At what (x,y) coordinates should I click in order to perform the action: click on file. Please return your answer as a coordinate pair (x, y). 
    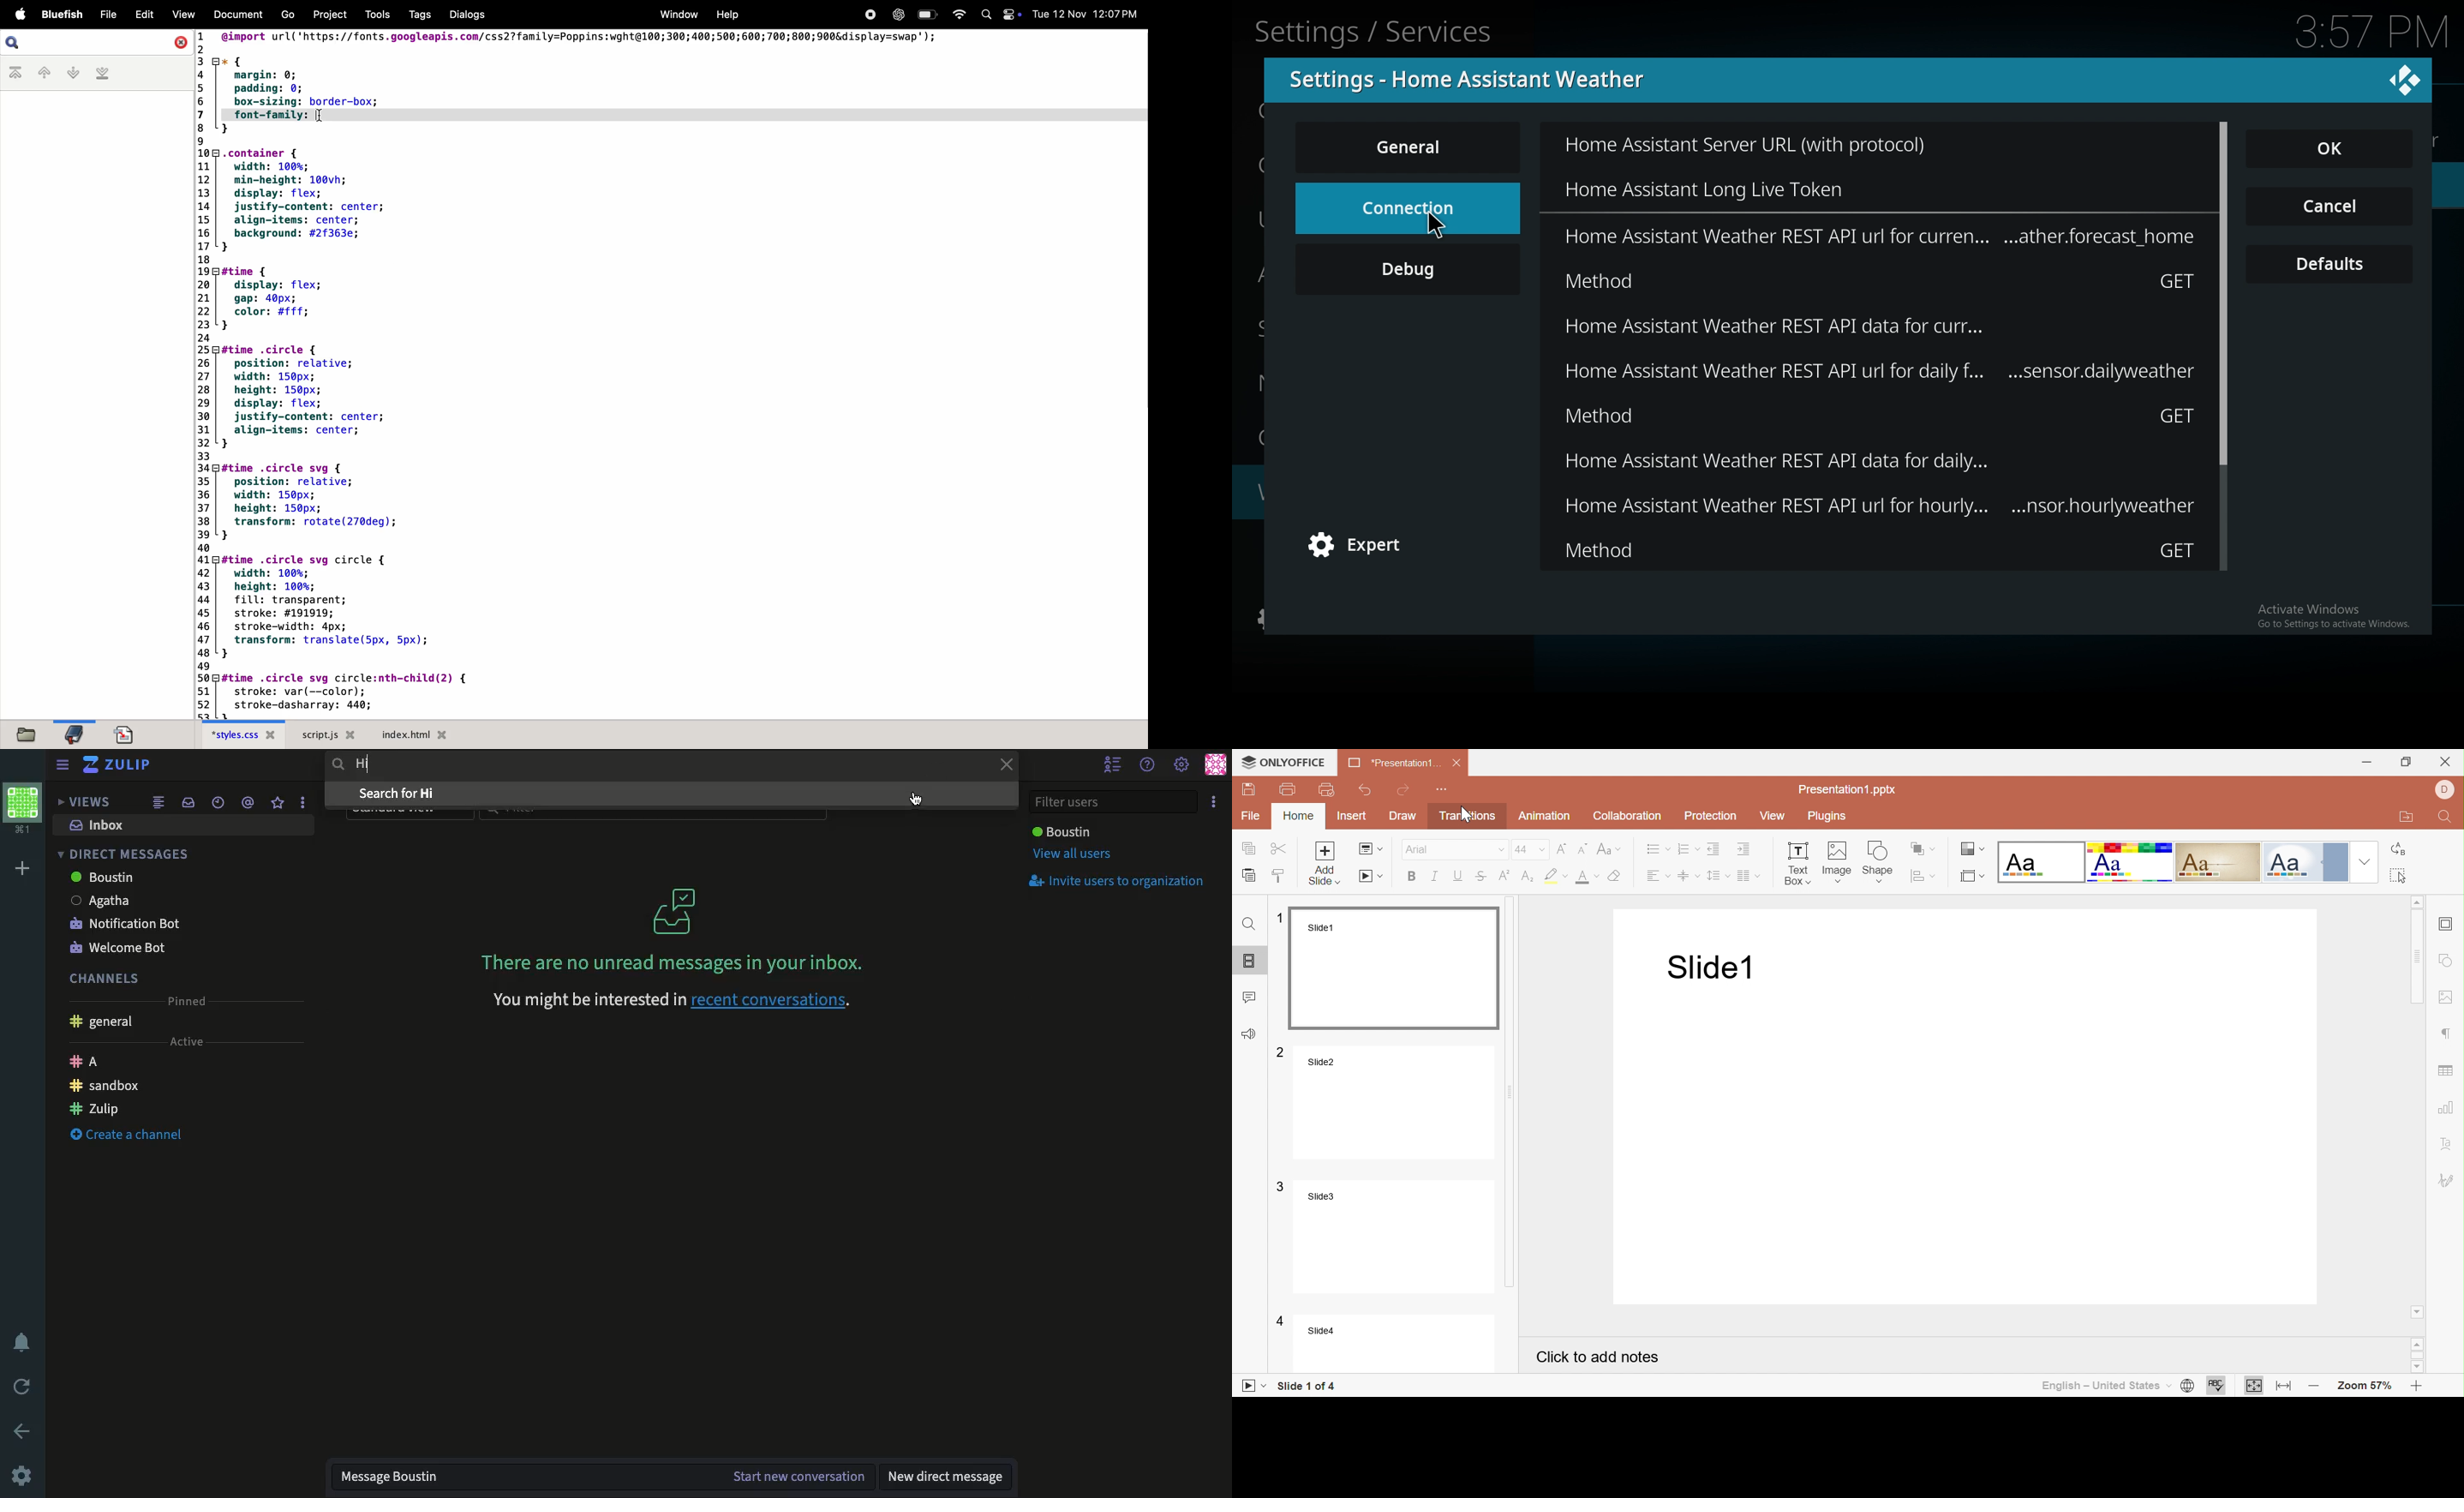
    Looking at the image, I should click on (107, 14).